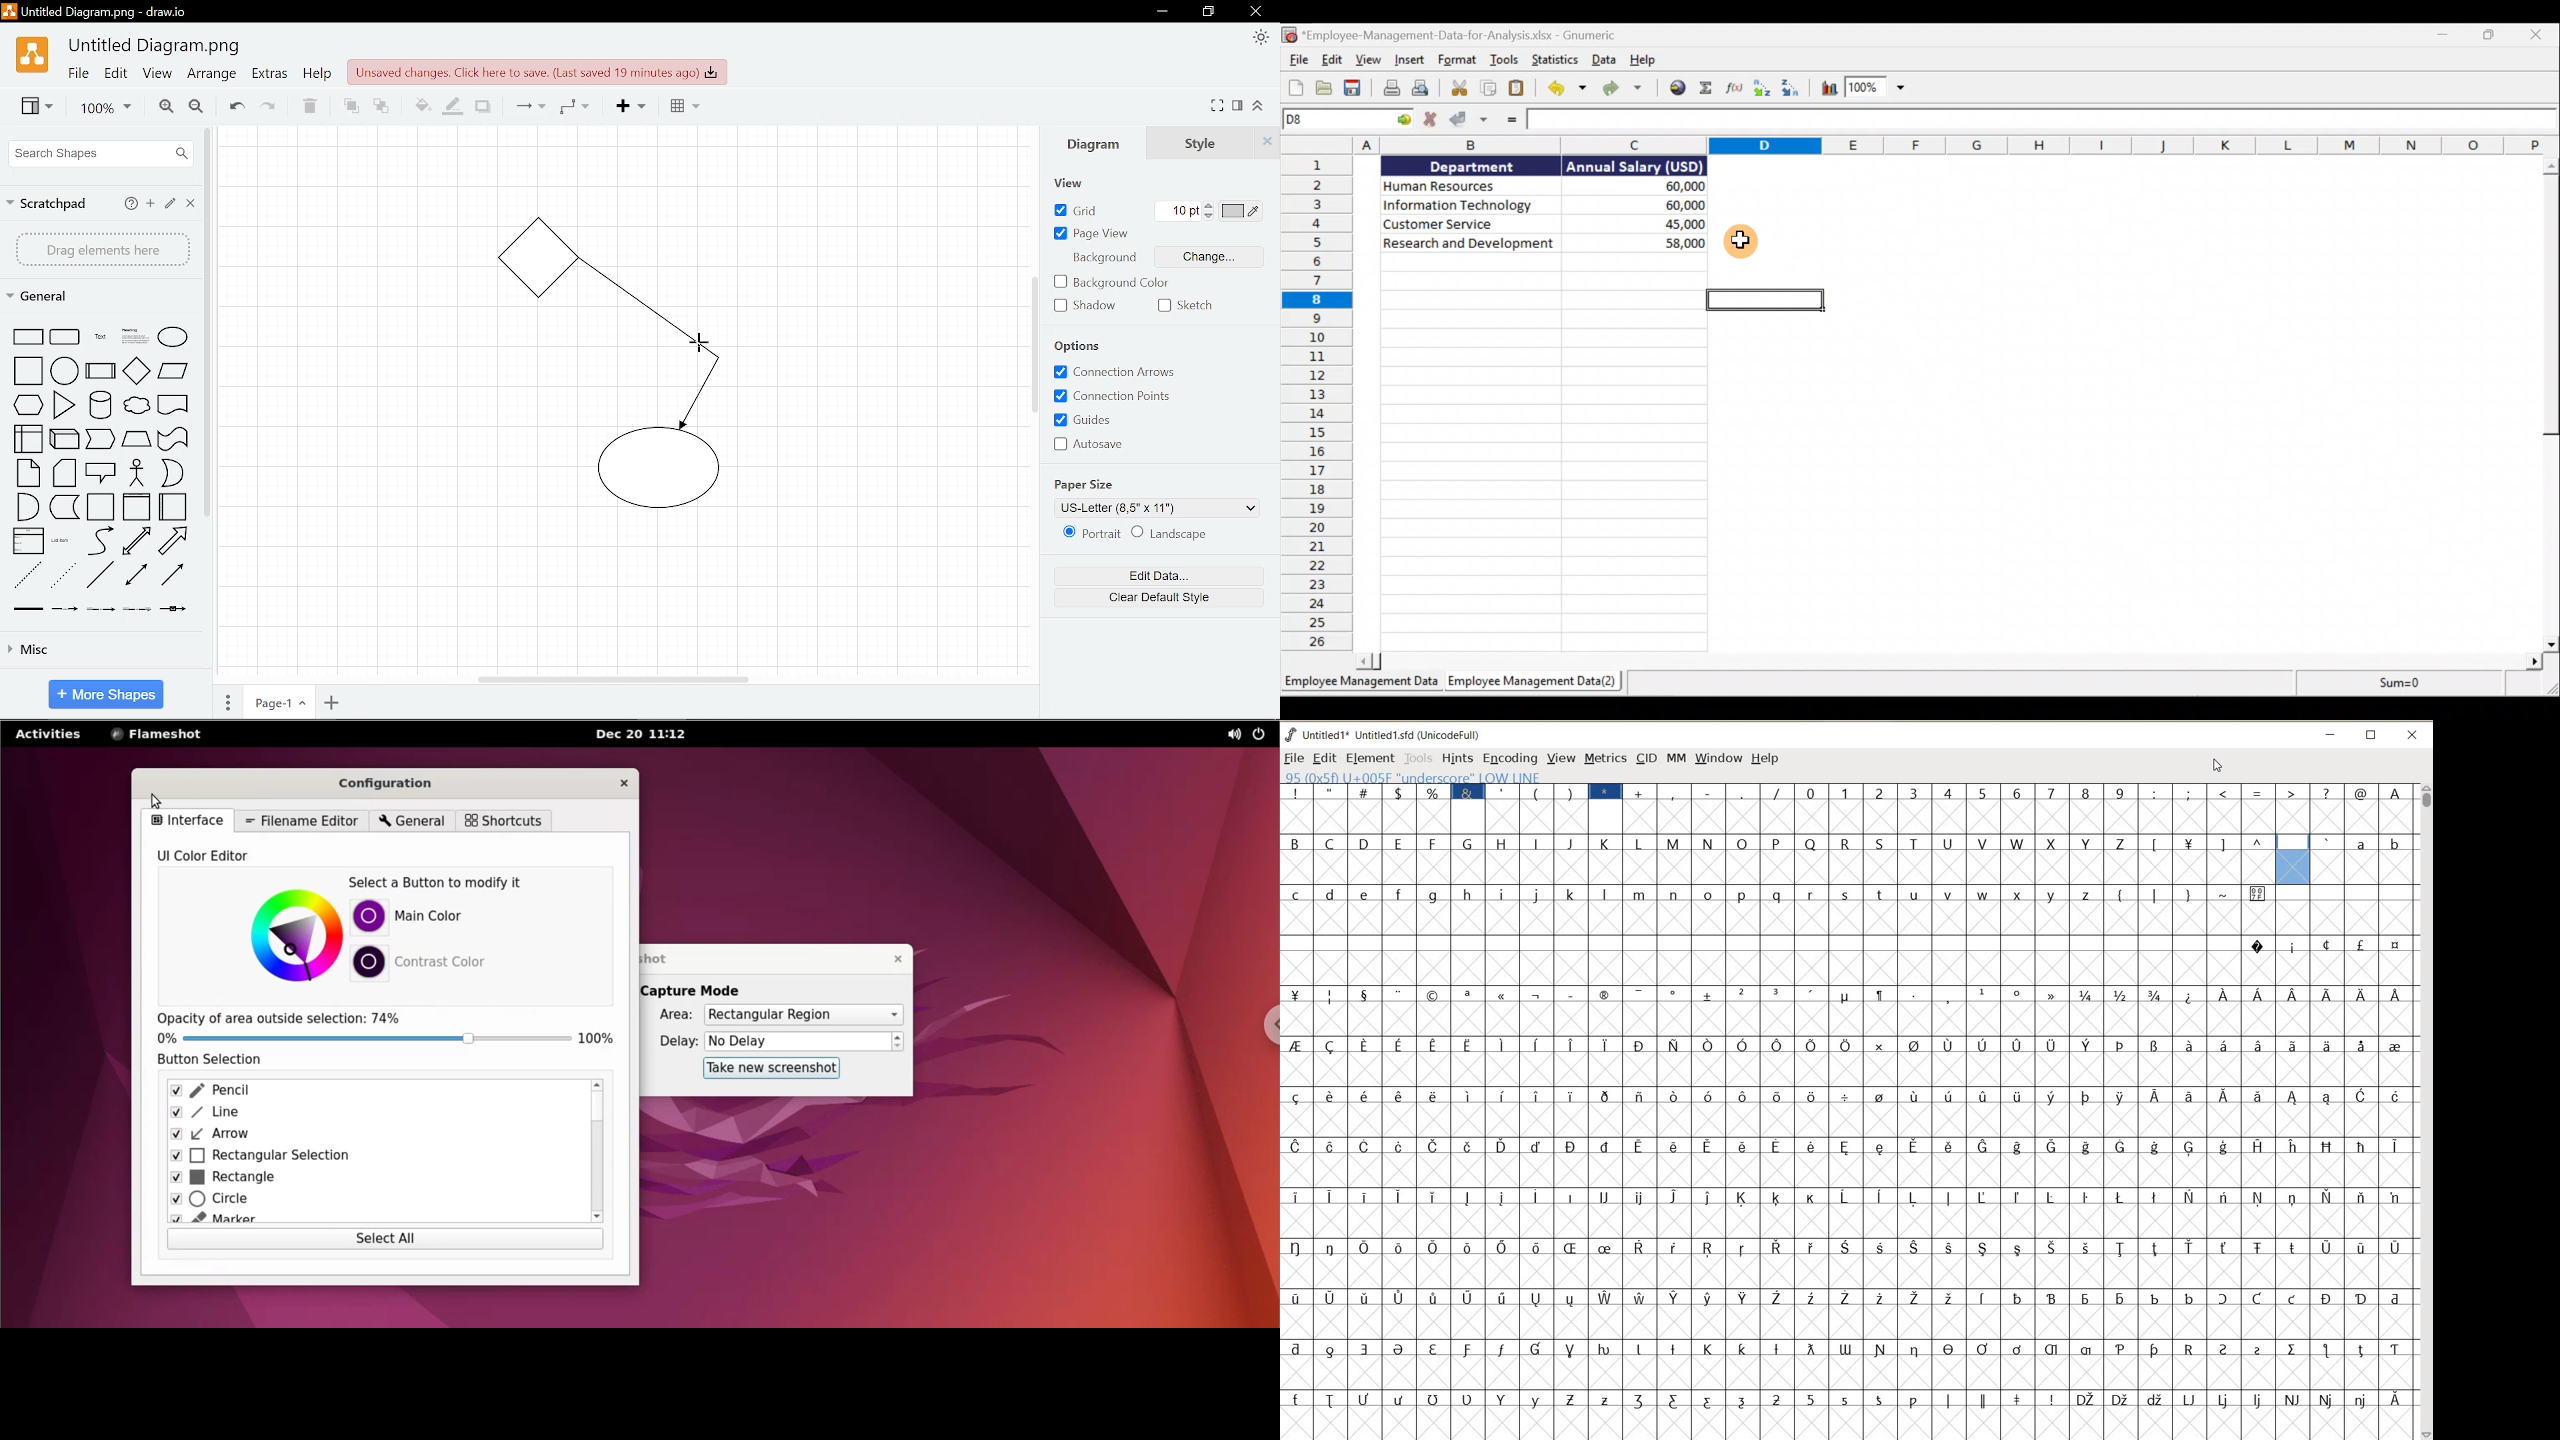  I want to click on shape, so click(64, 405).